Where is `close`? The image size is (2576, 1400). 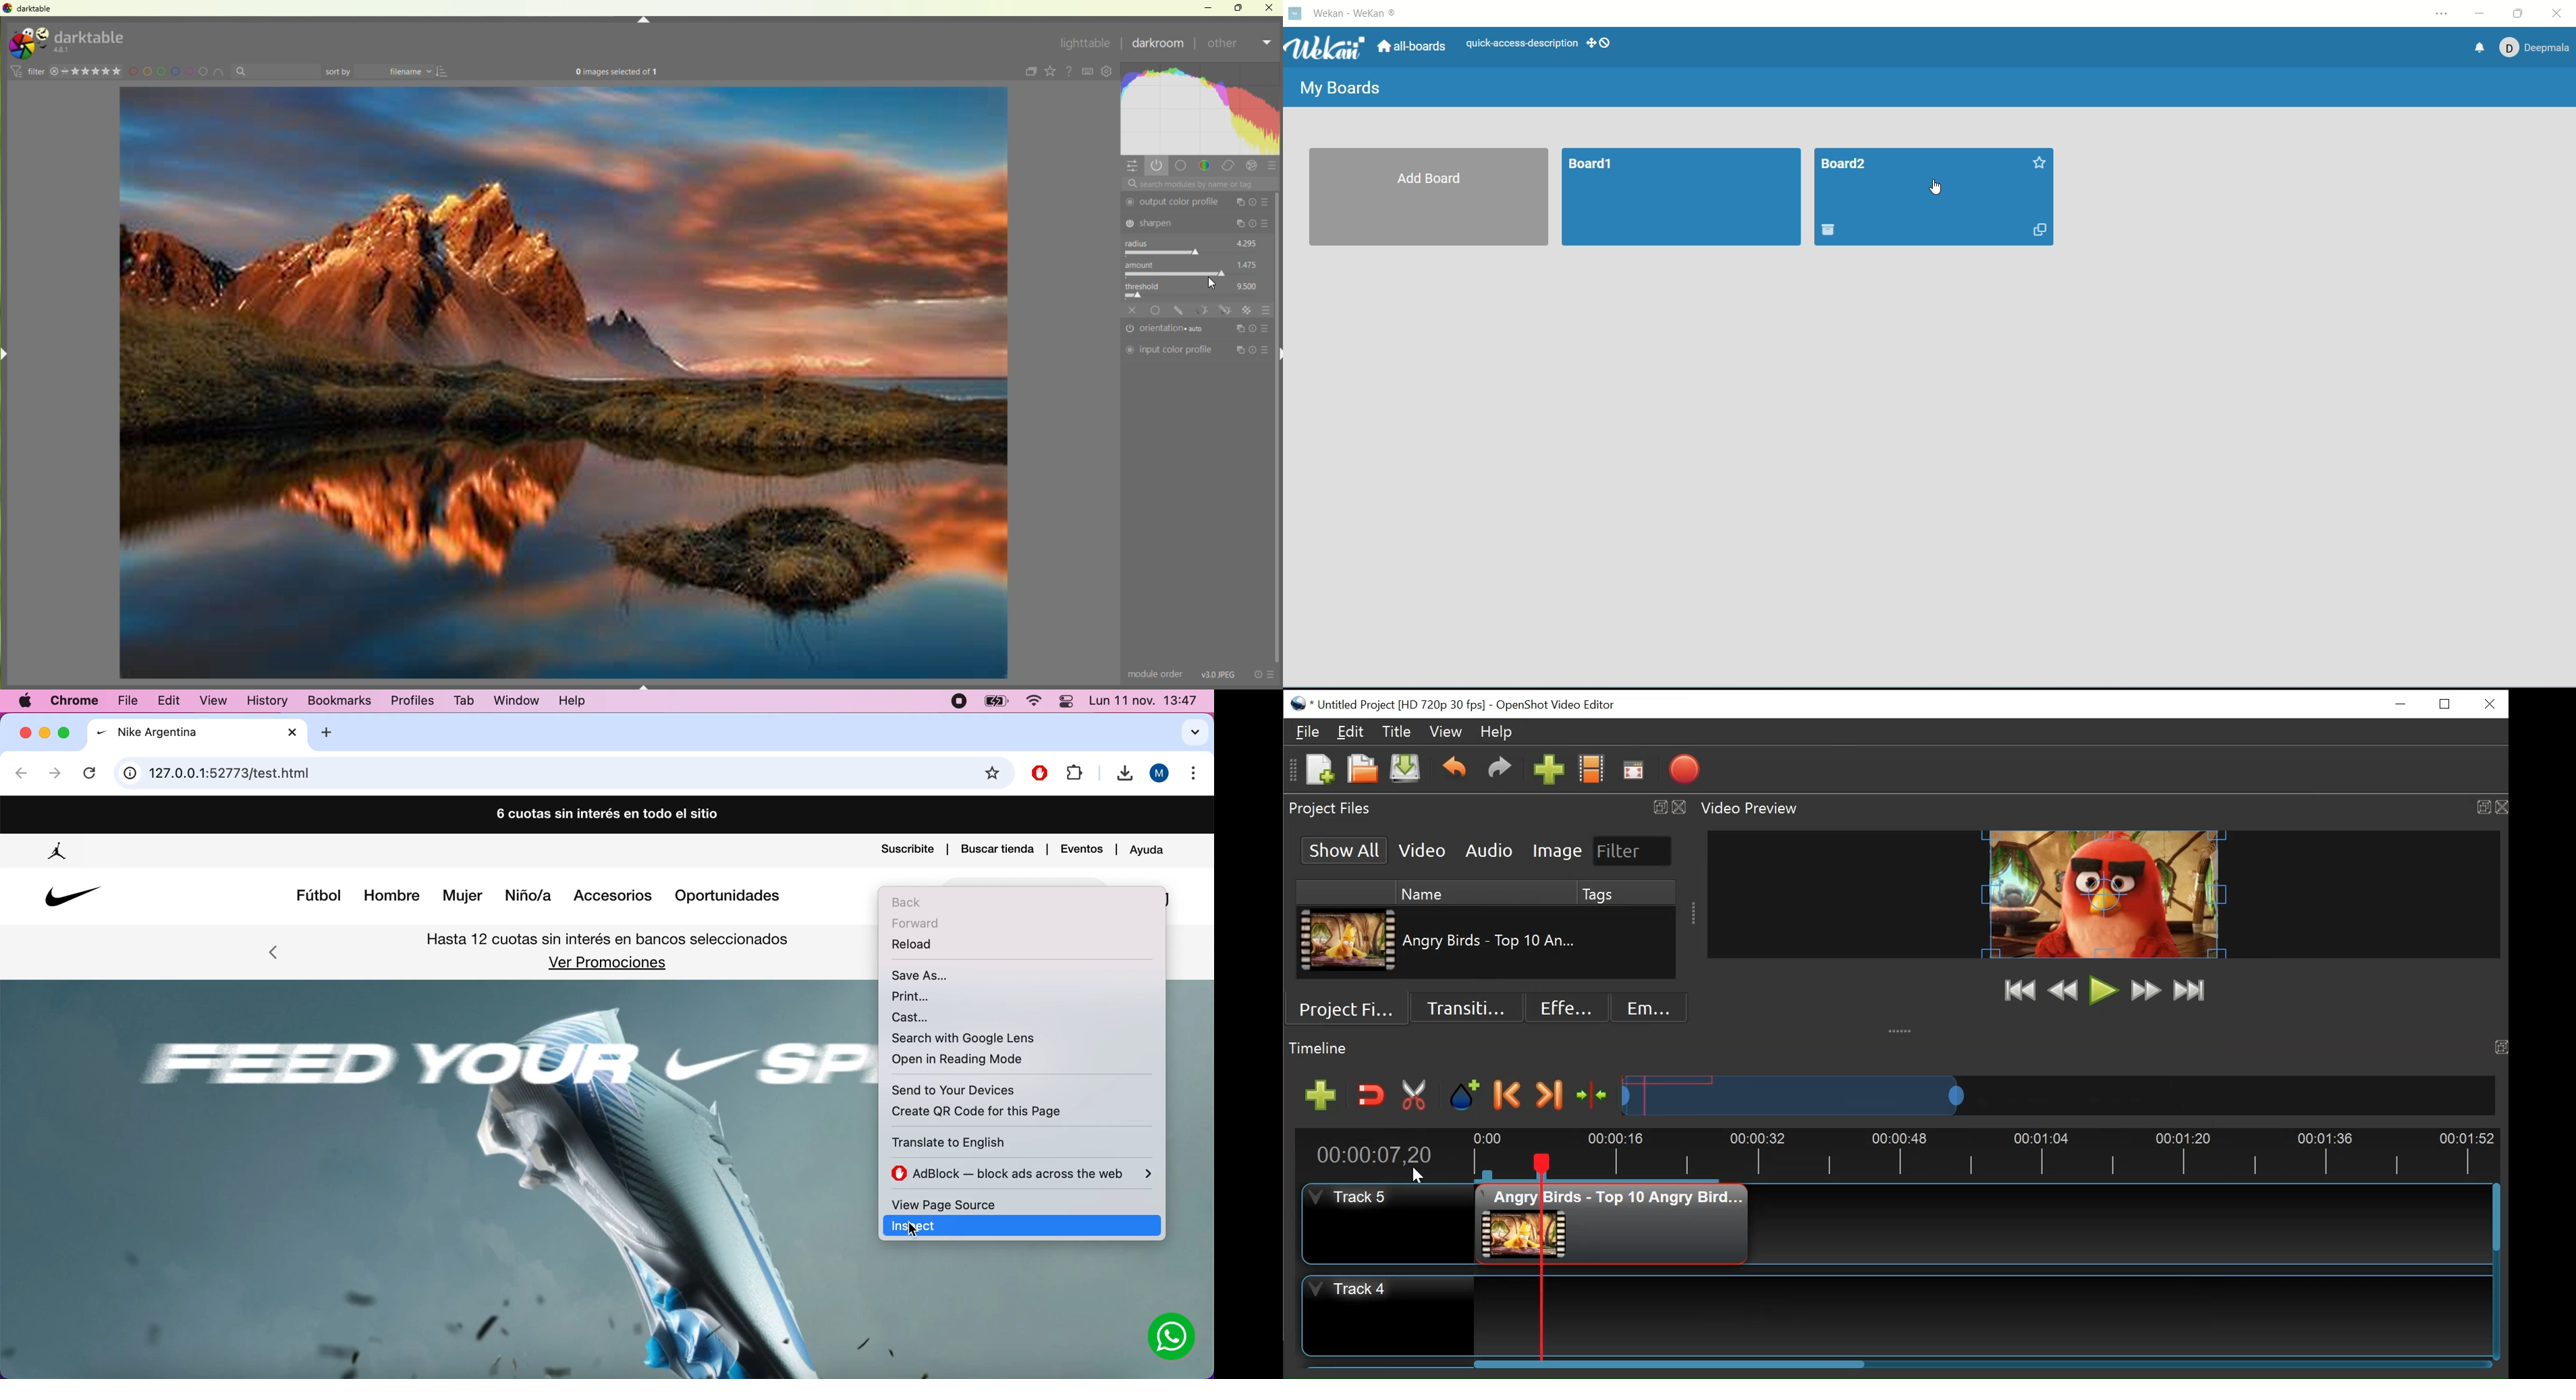
close is located at coordinates (2557, 11).